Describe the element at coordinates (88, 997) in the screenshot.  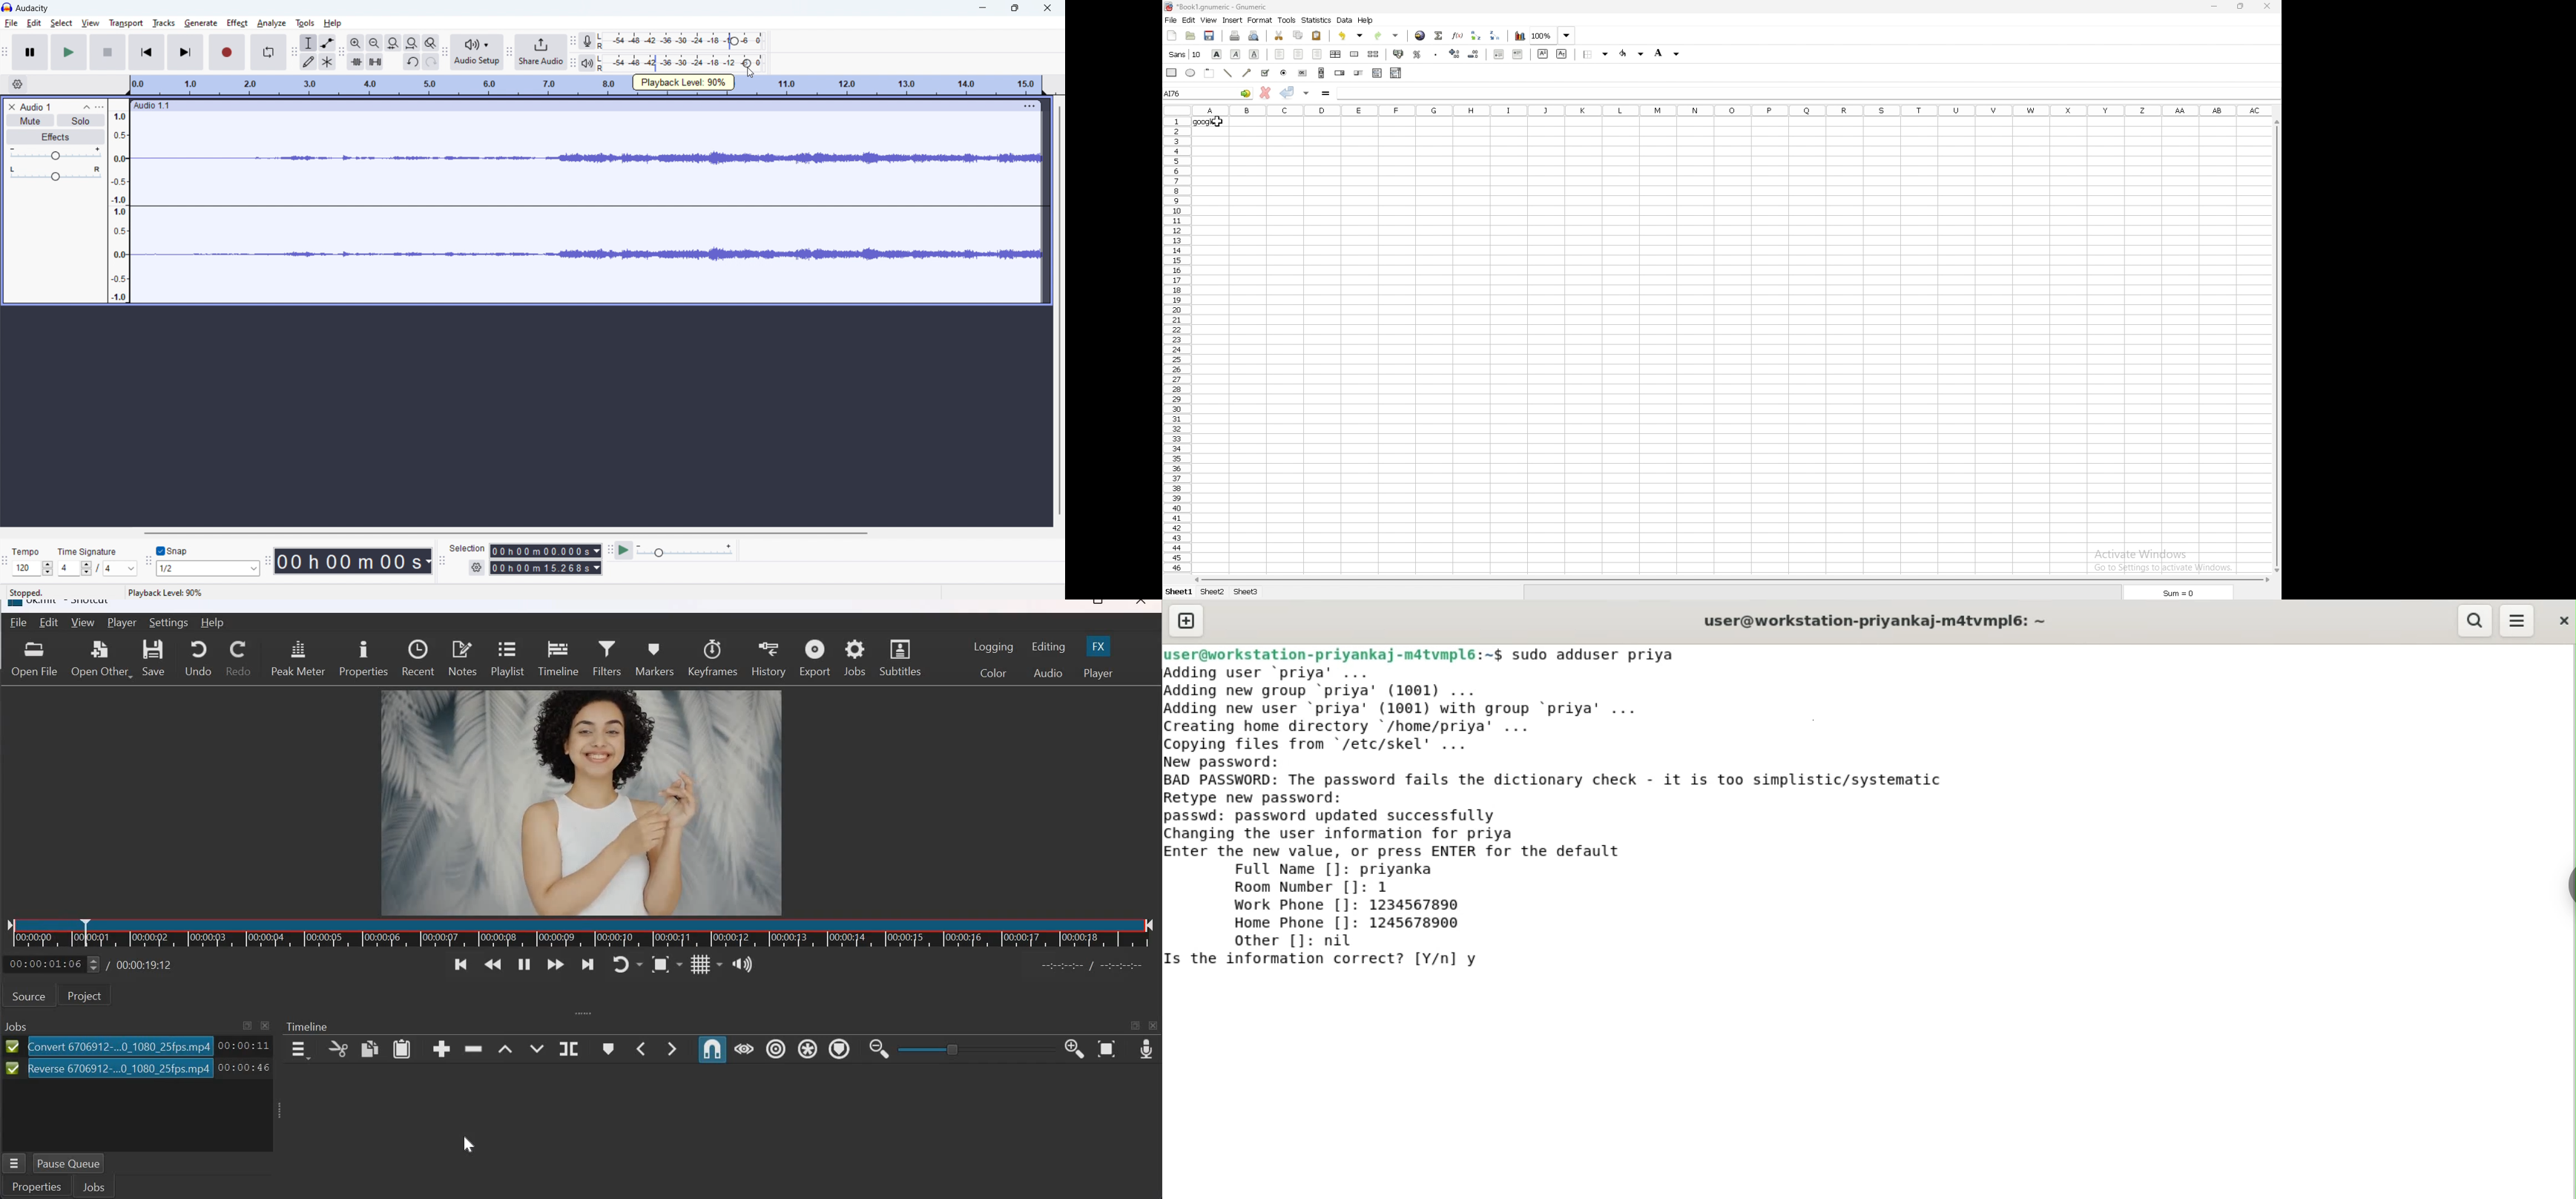
I see `Project` at that location.